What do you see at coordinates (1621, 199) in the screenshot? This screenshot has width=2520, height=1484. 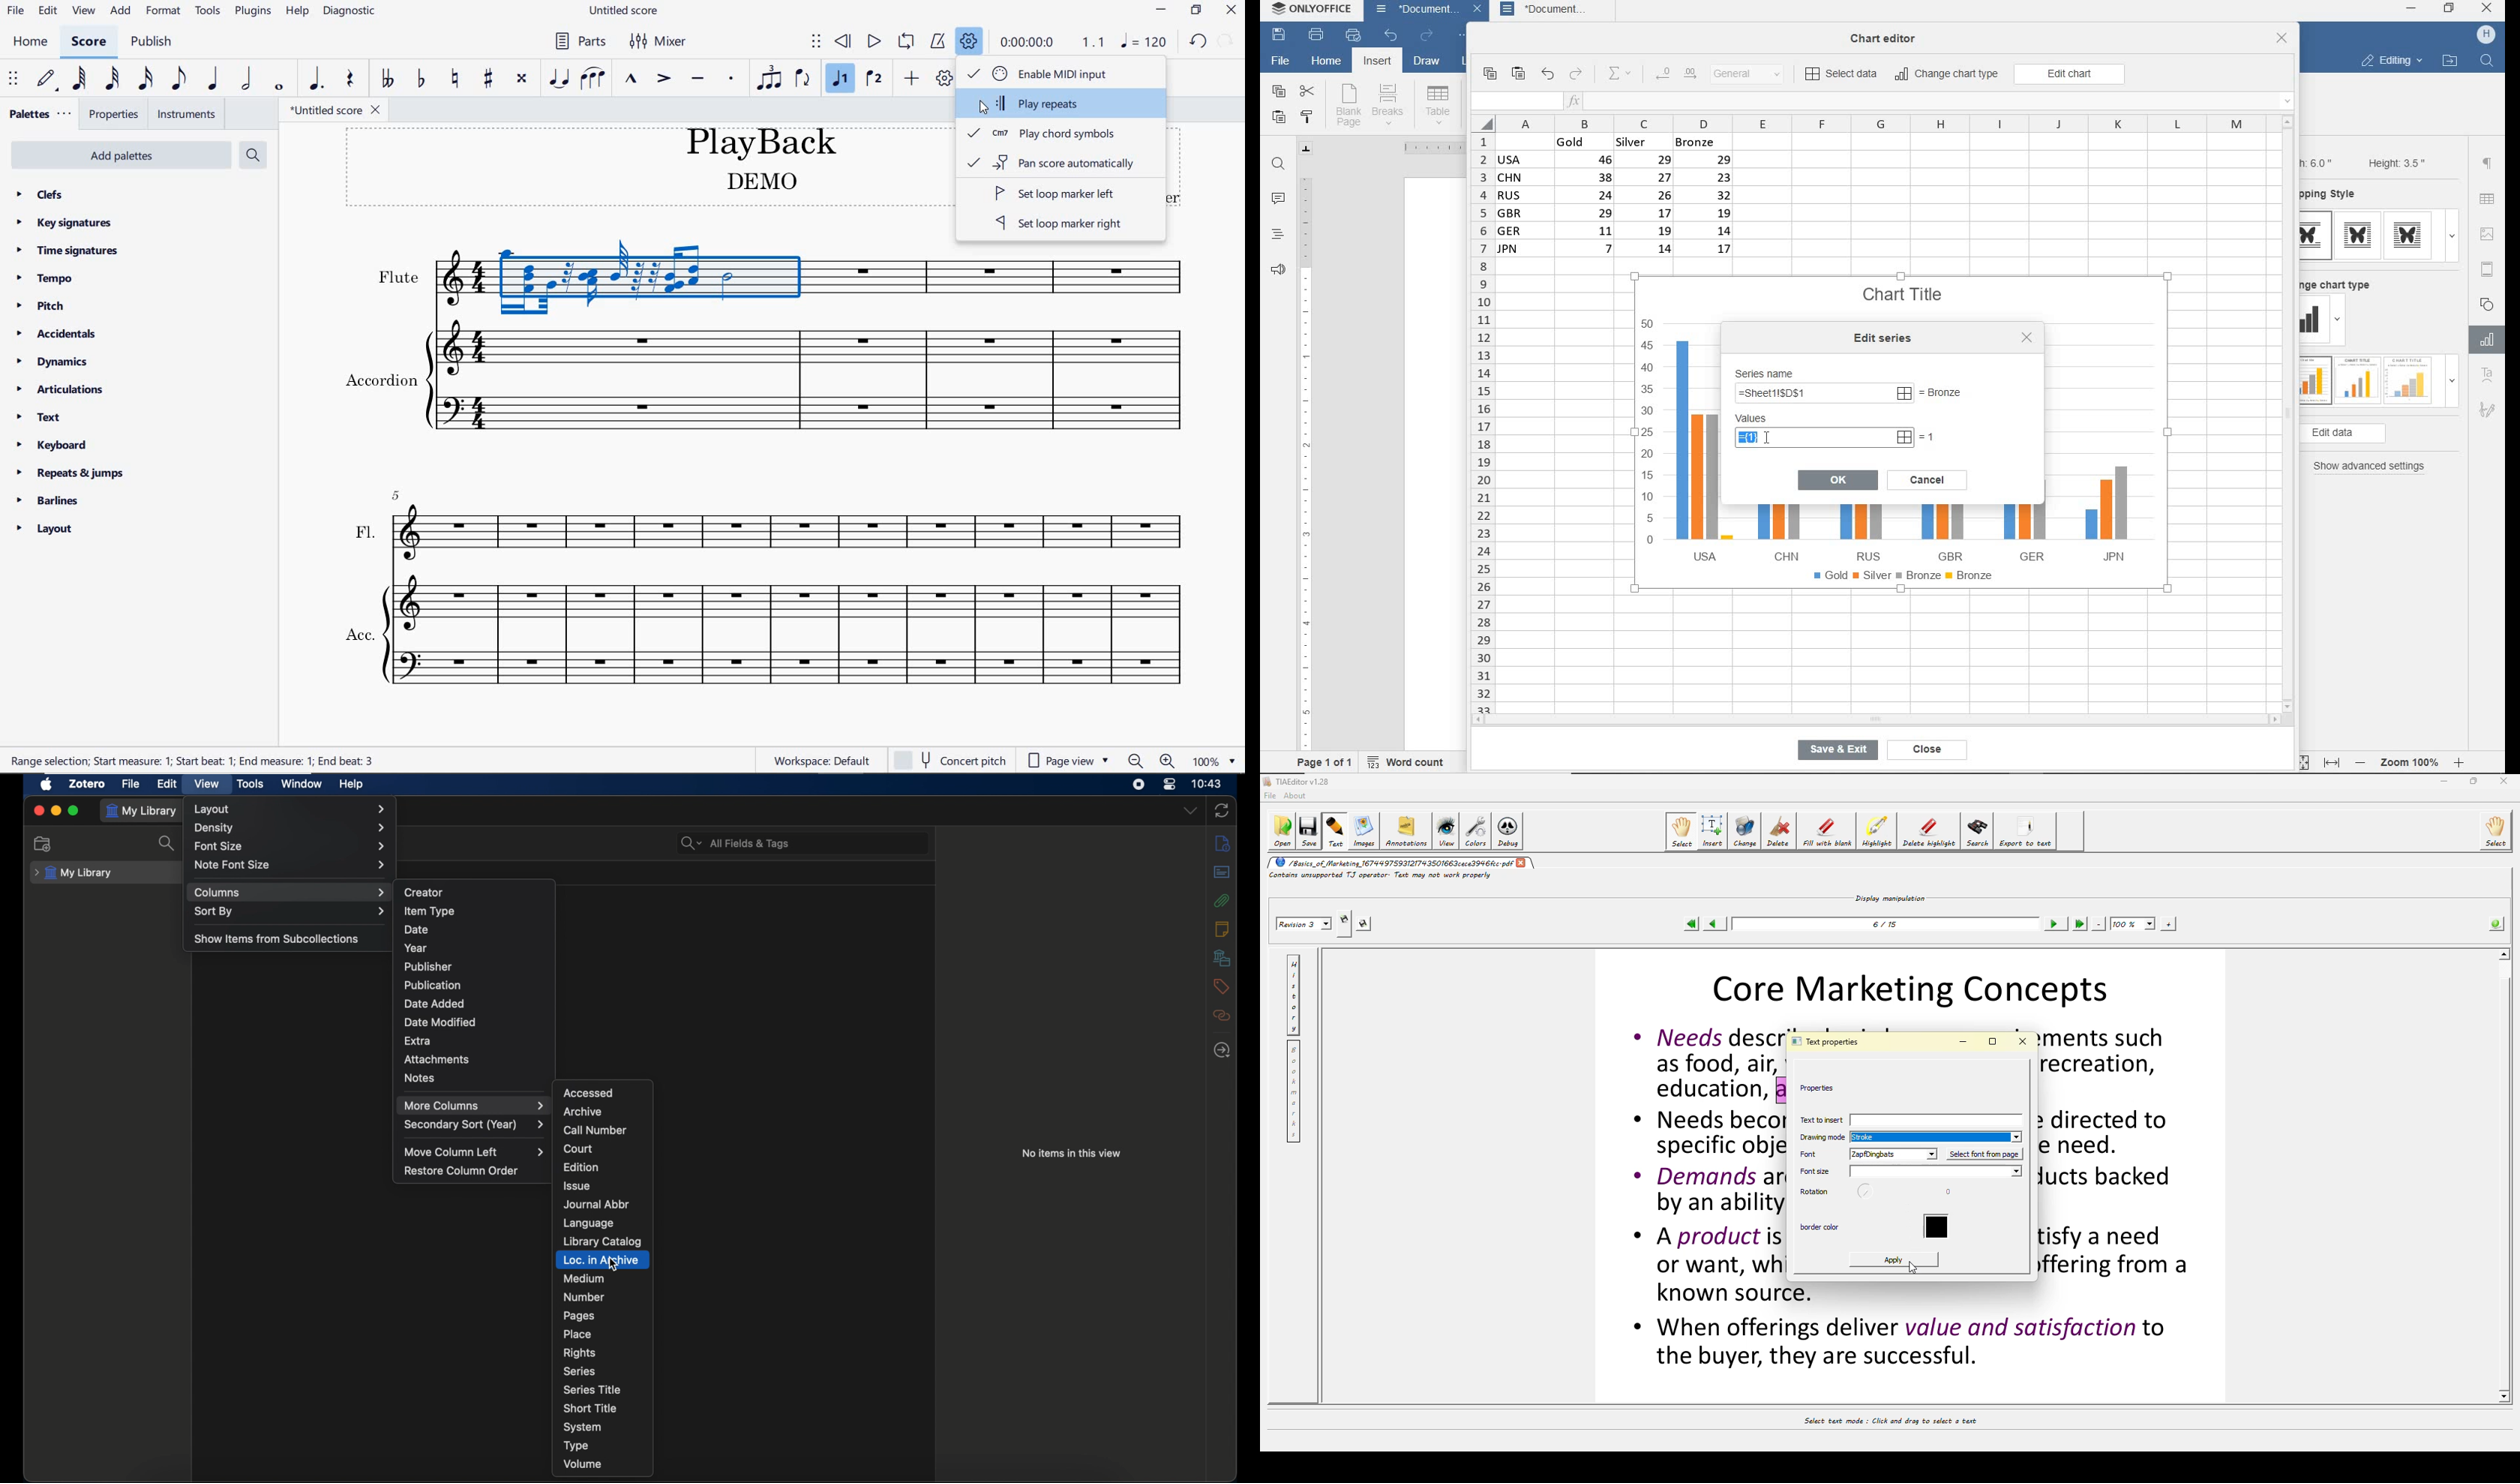 I see `data` at bounding box center [1621, 199].